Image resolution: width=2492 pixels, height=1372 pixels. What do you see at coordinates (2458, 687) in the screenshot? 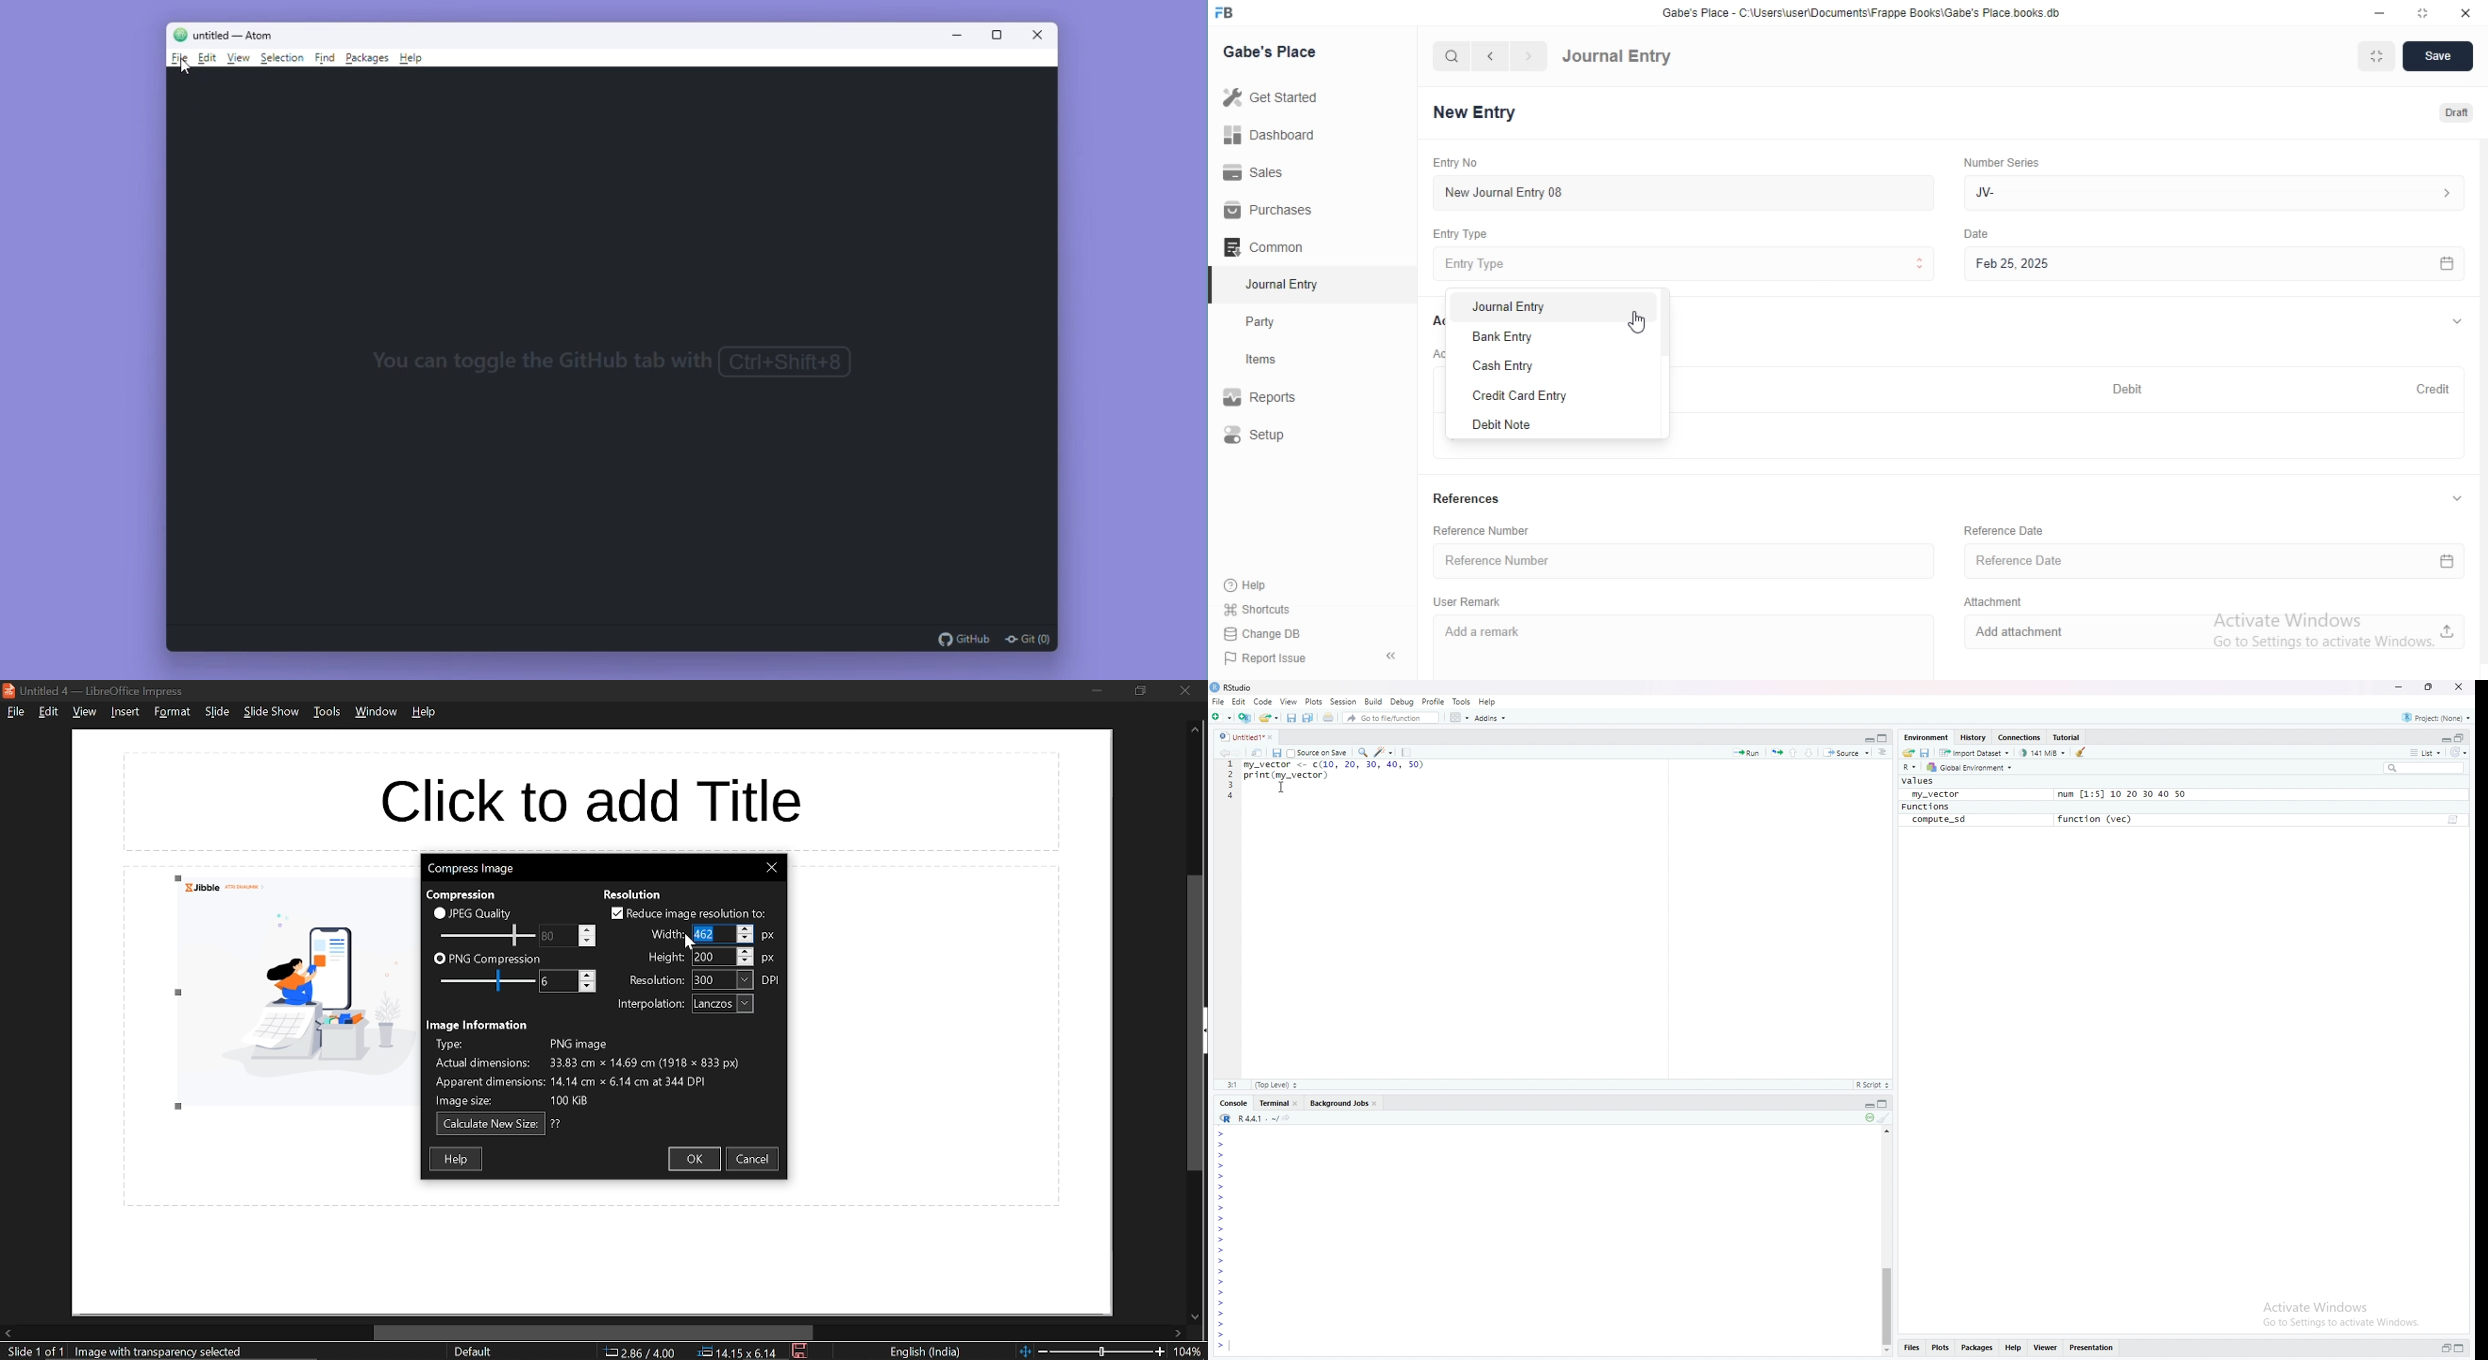
I see `Close` at bounding box center [2458, 687].